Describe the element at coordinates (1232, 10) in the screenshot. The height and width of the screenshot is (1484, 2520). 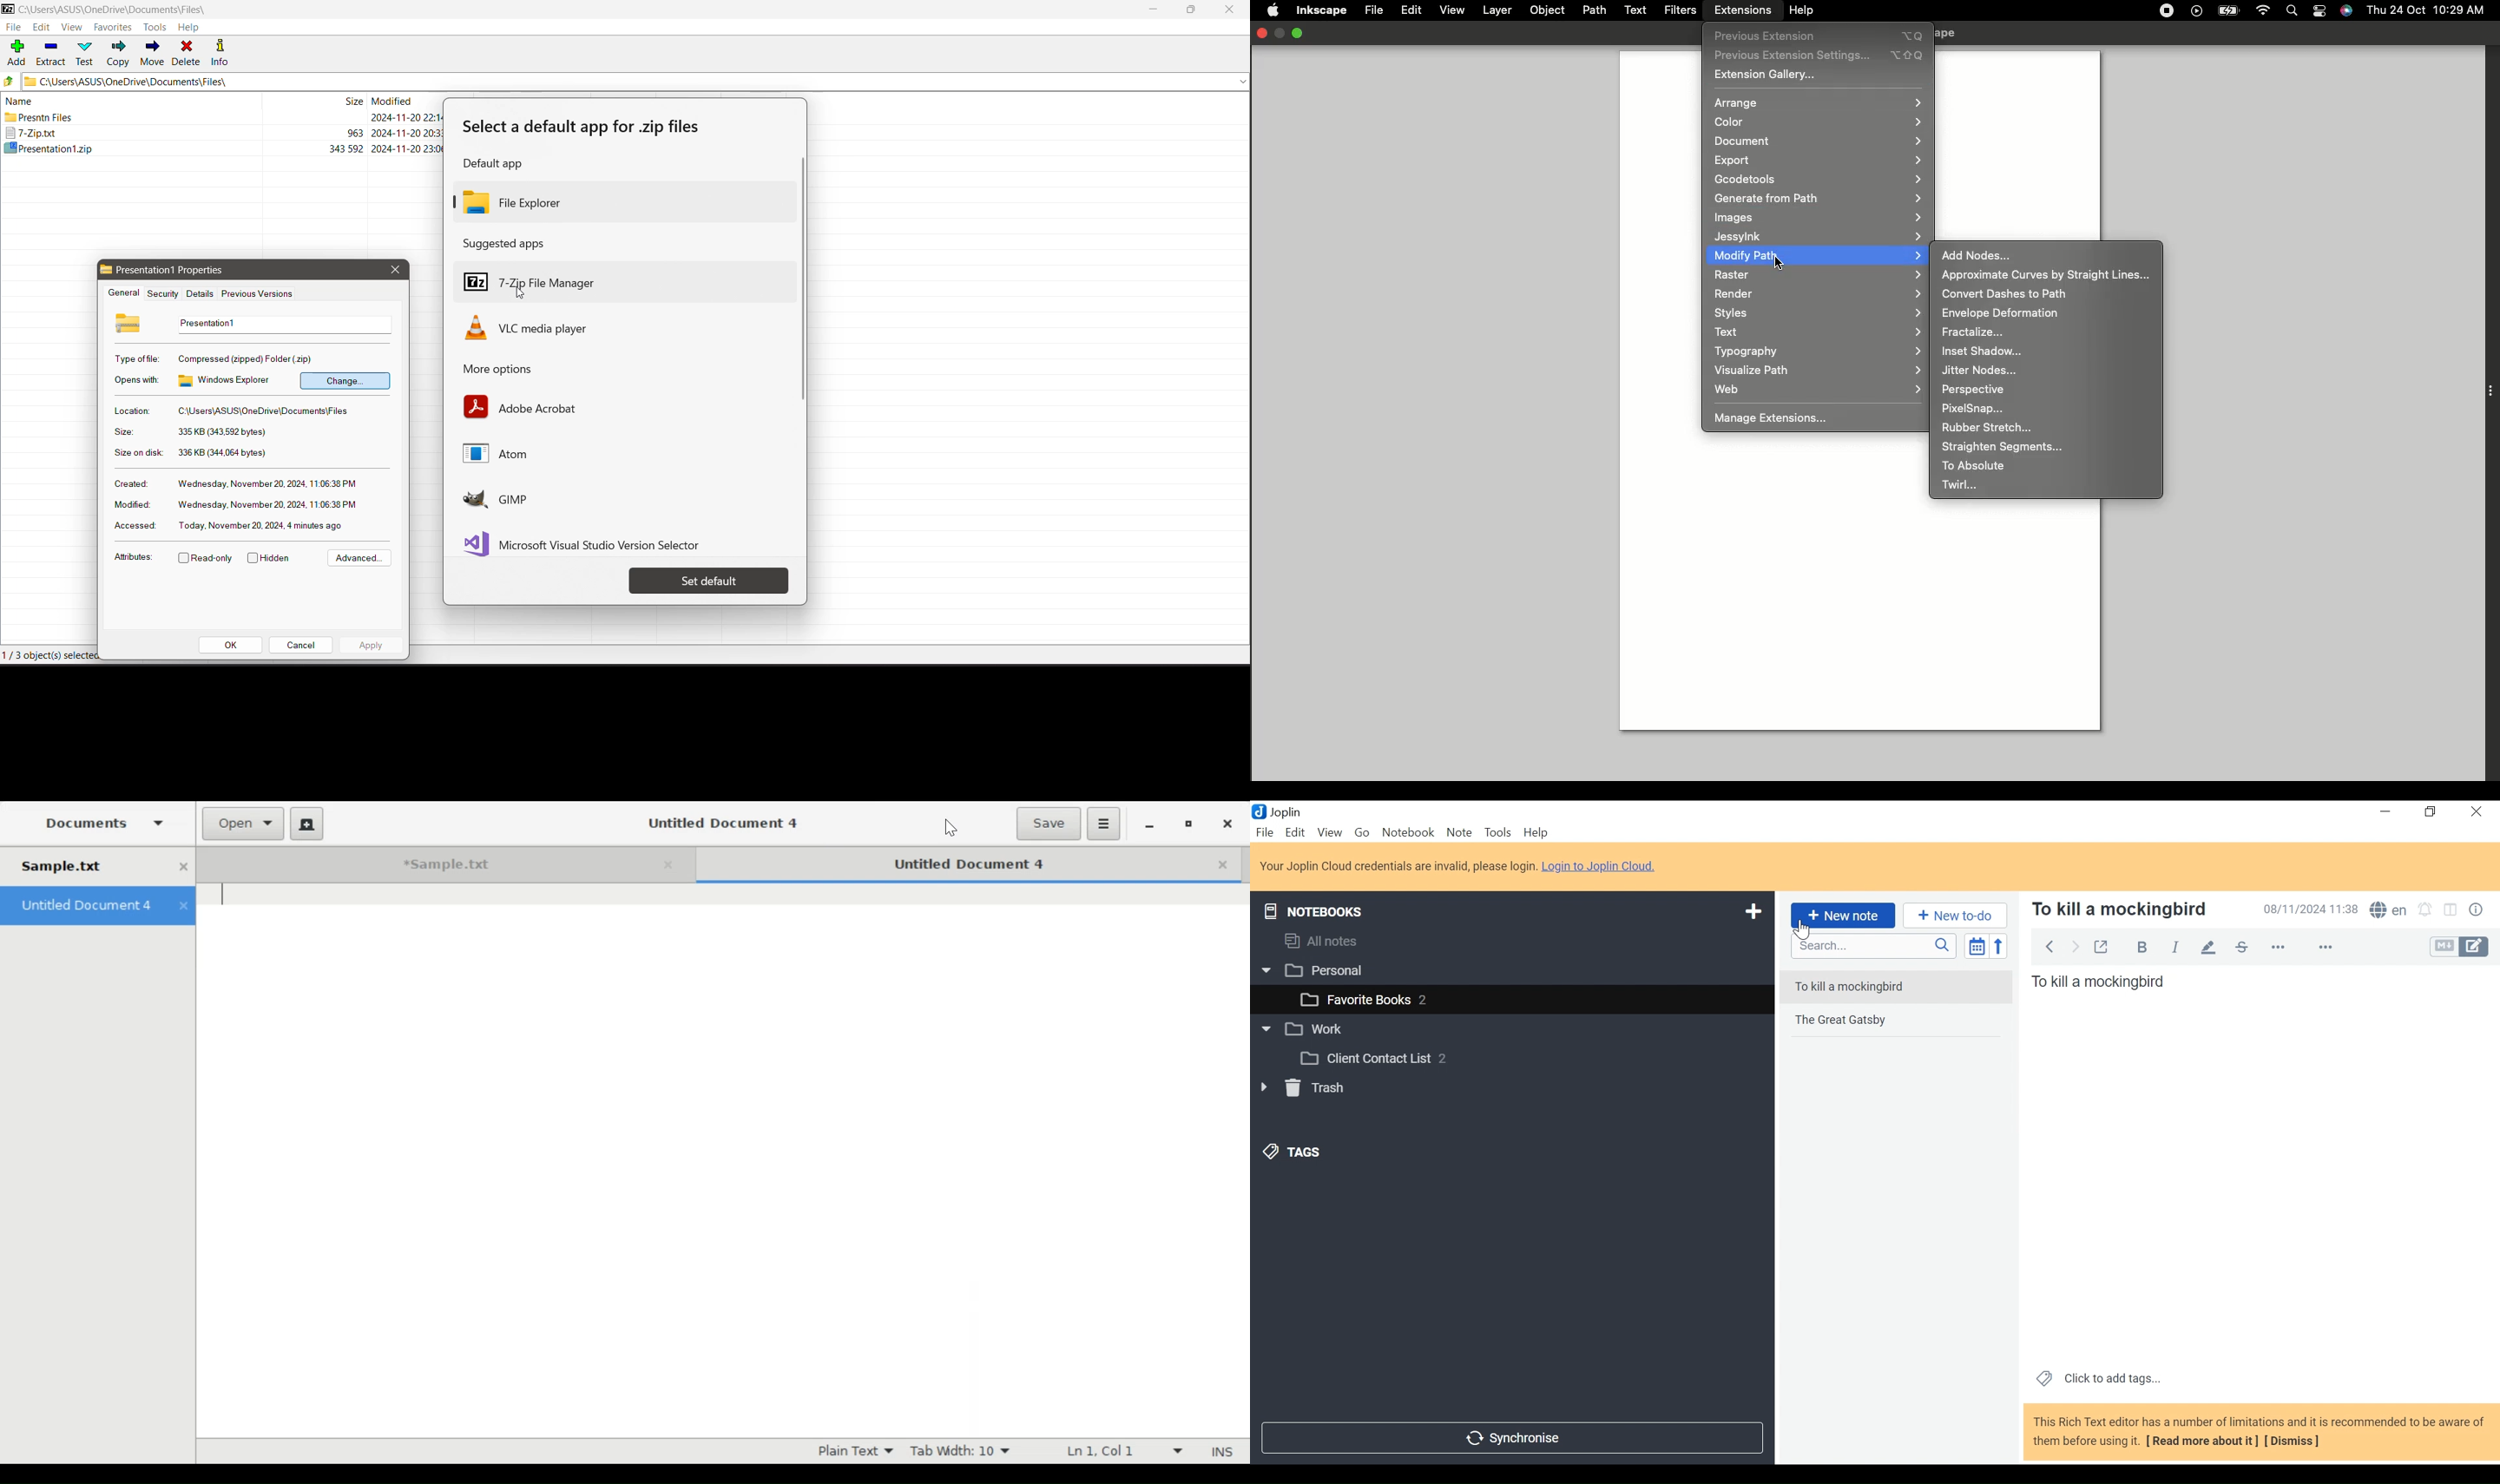
I see `Close` at that location.